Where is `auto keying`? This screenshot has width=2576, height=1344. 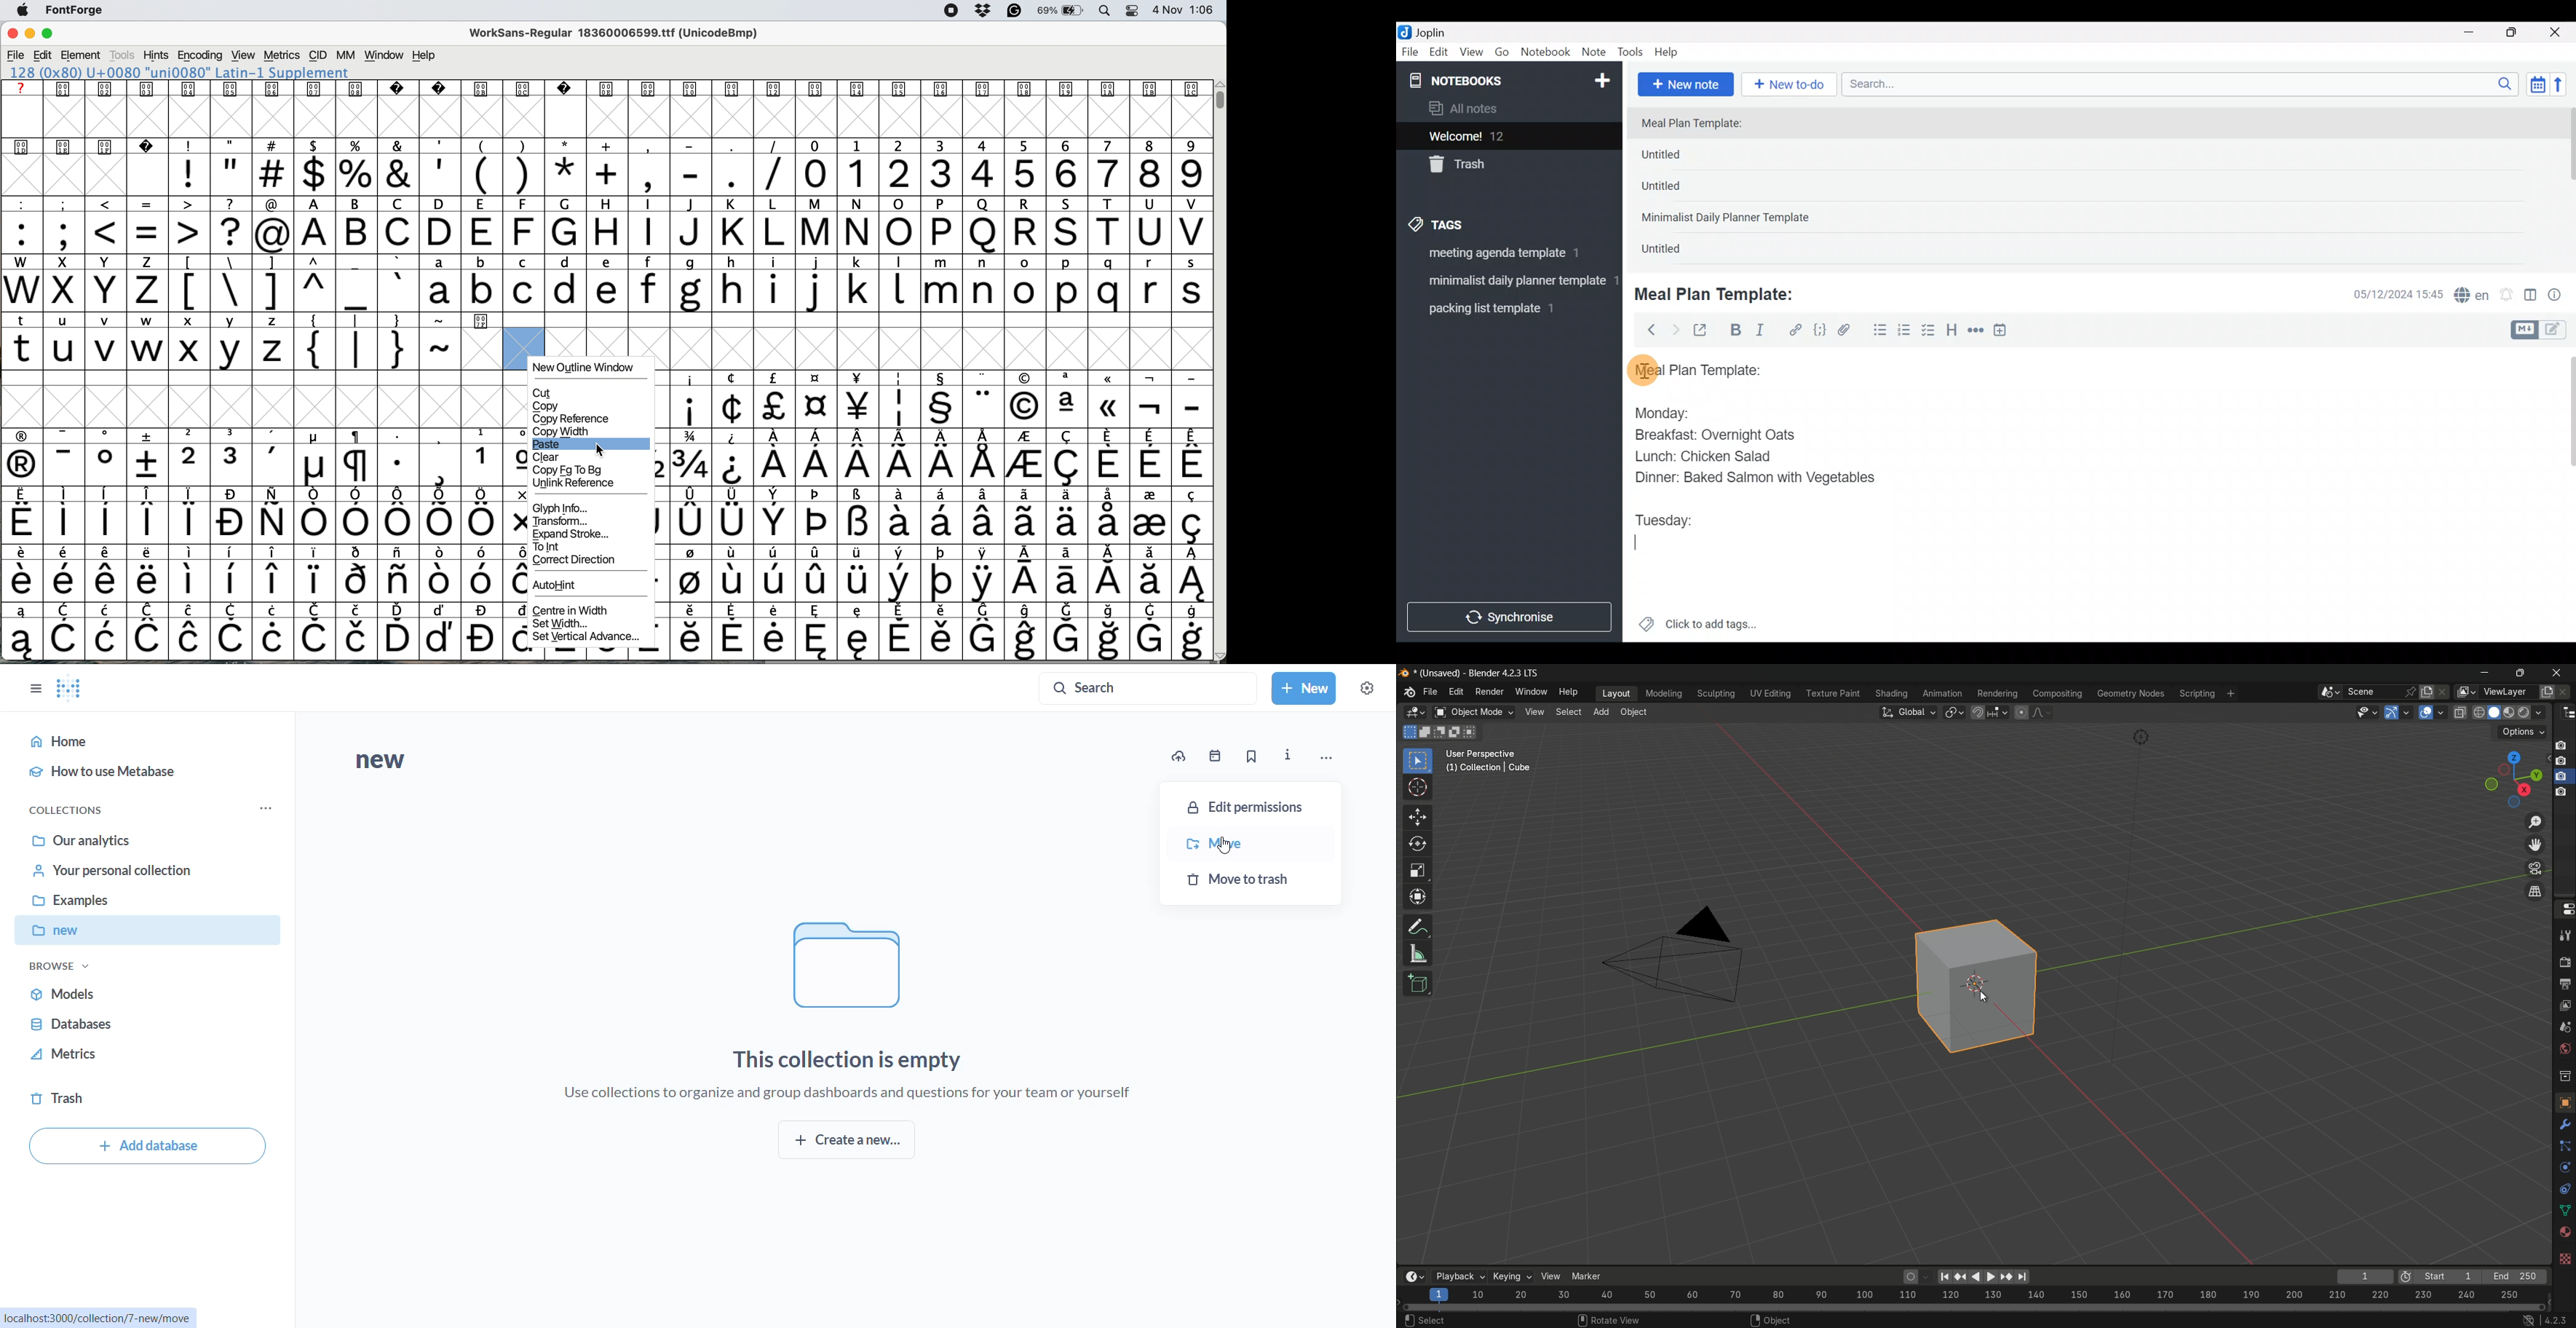 auto keying is located at coordinates (1909, 1278).